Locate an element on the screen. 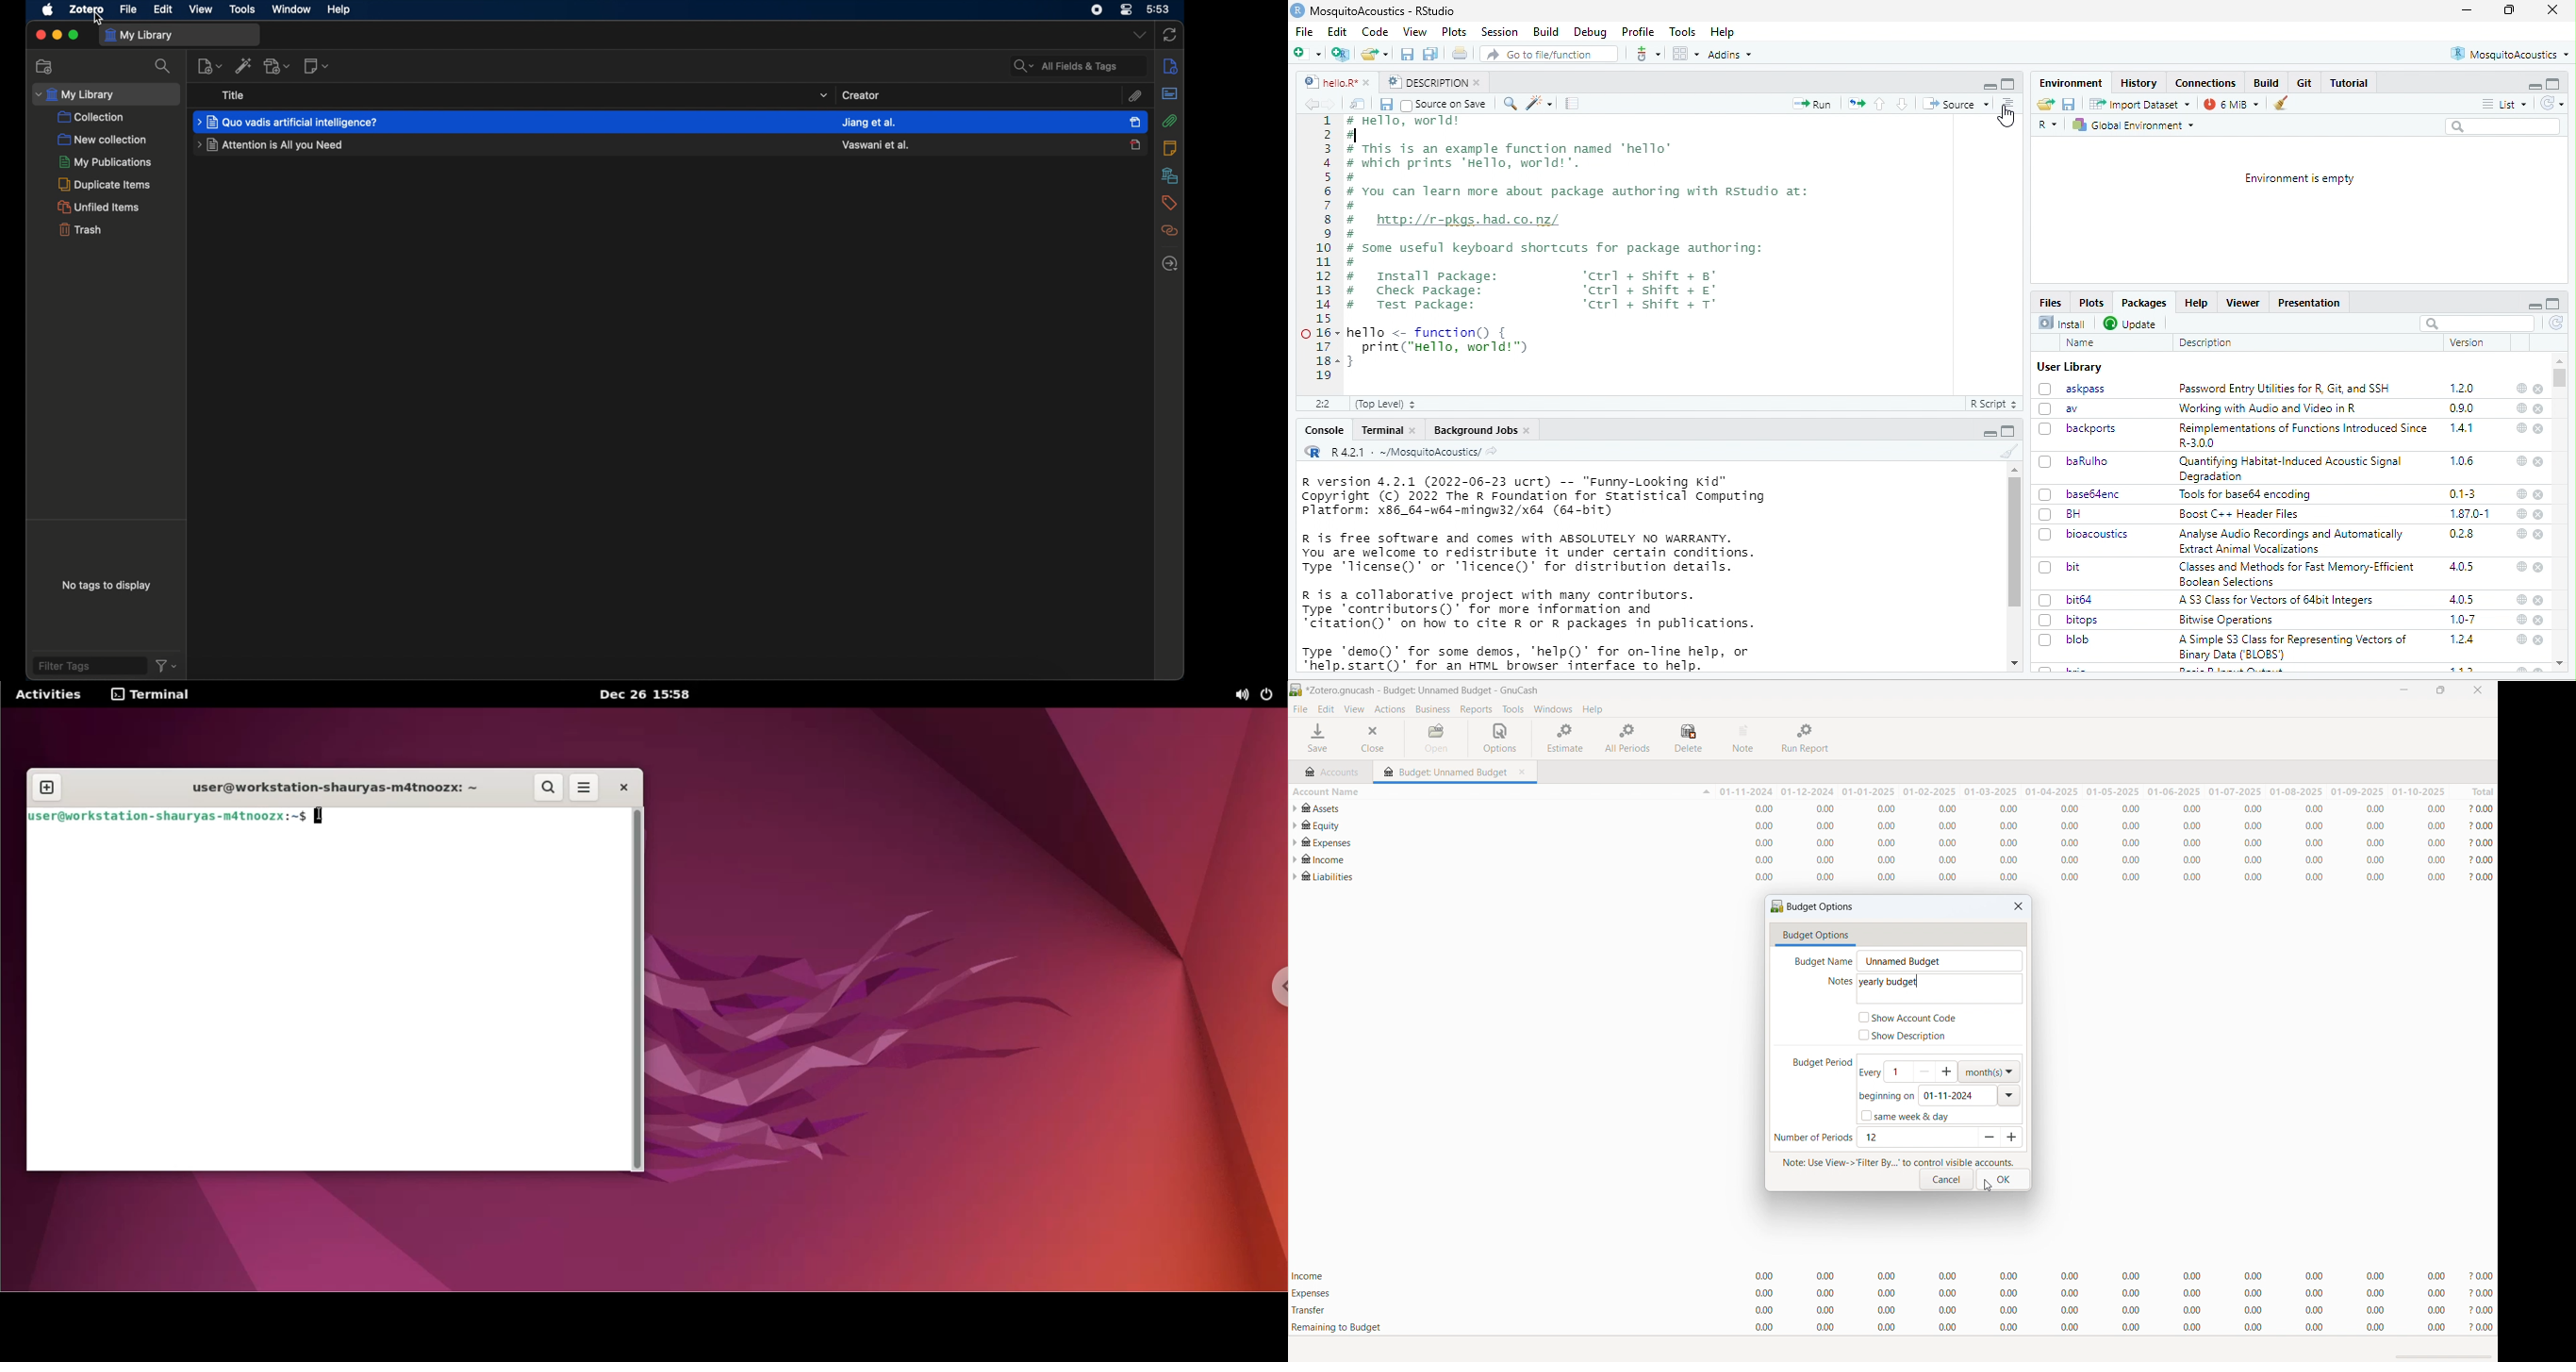 The image size is (2576, 1372). control center is located at coordinates (1127, 10).